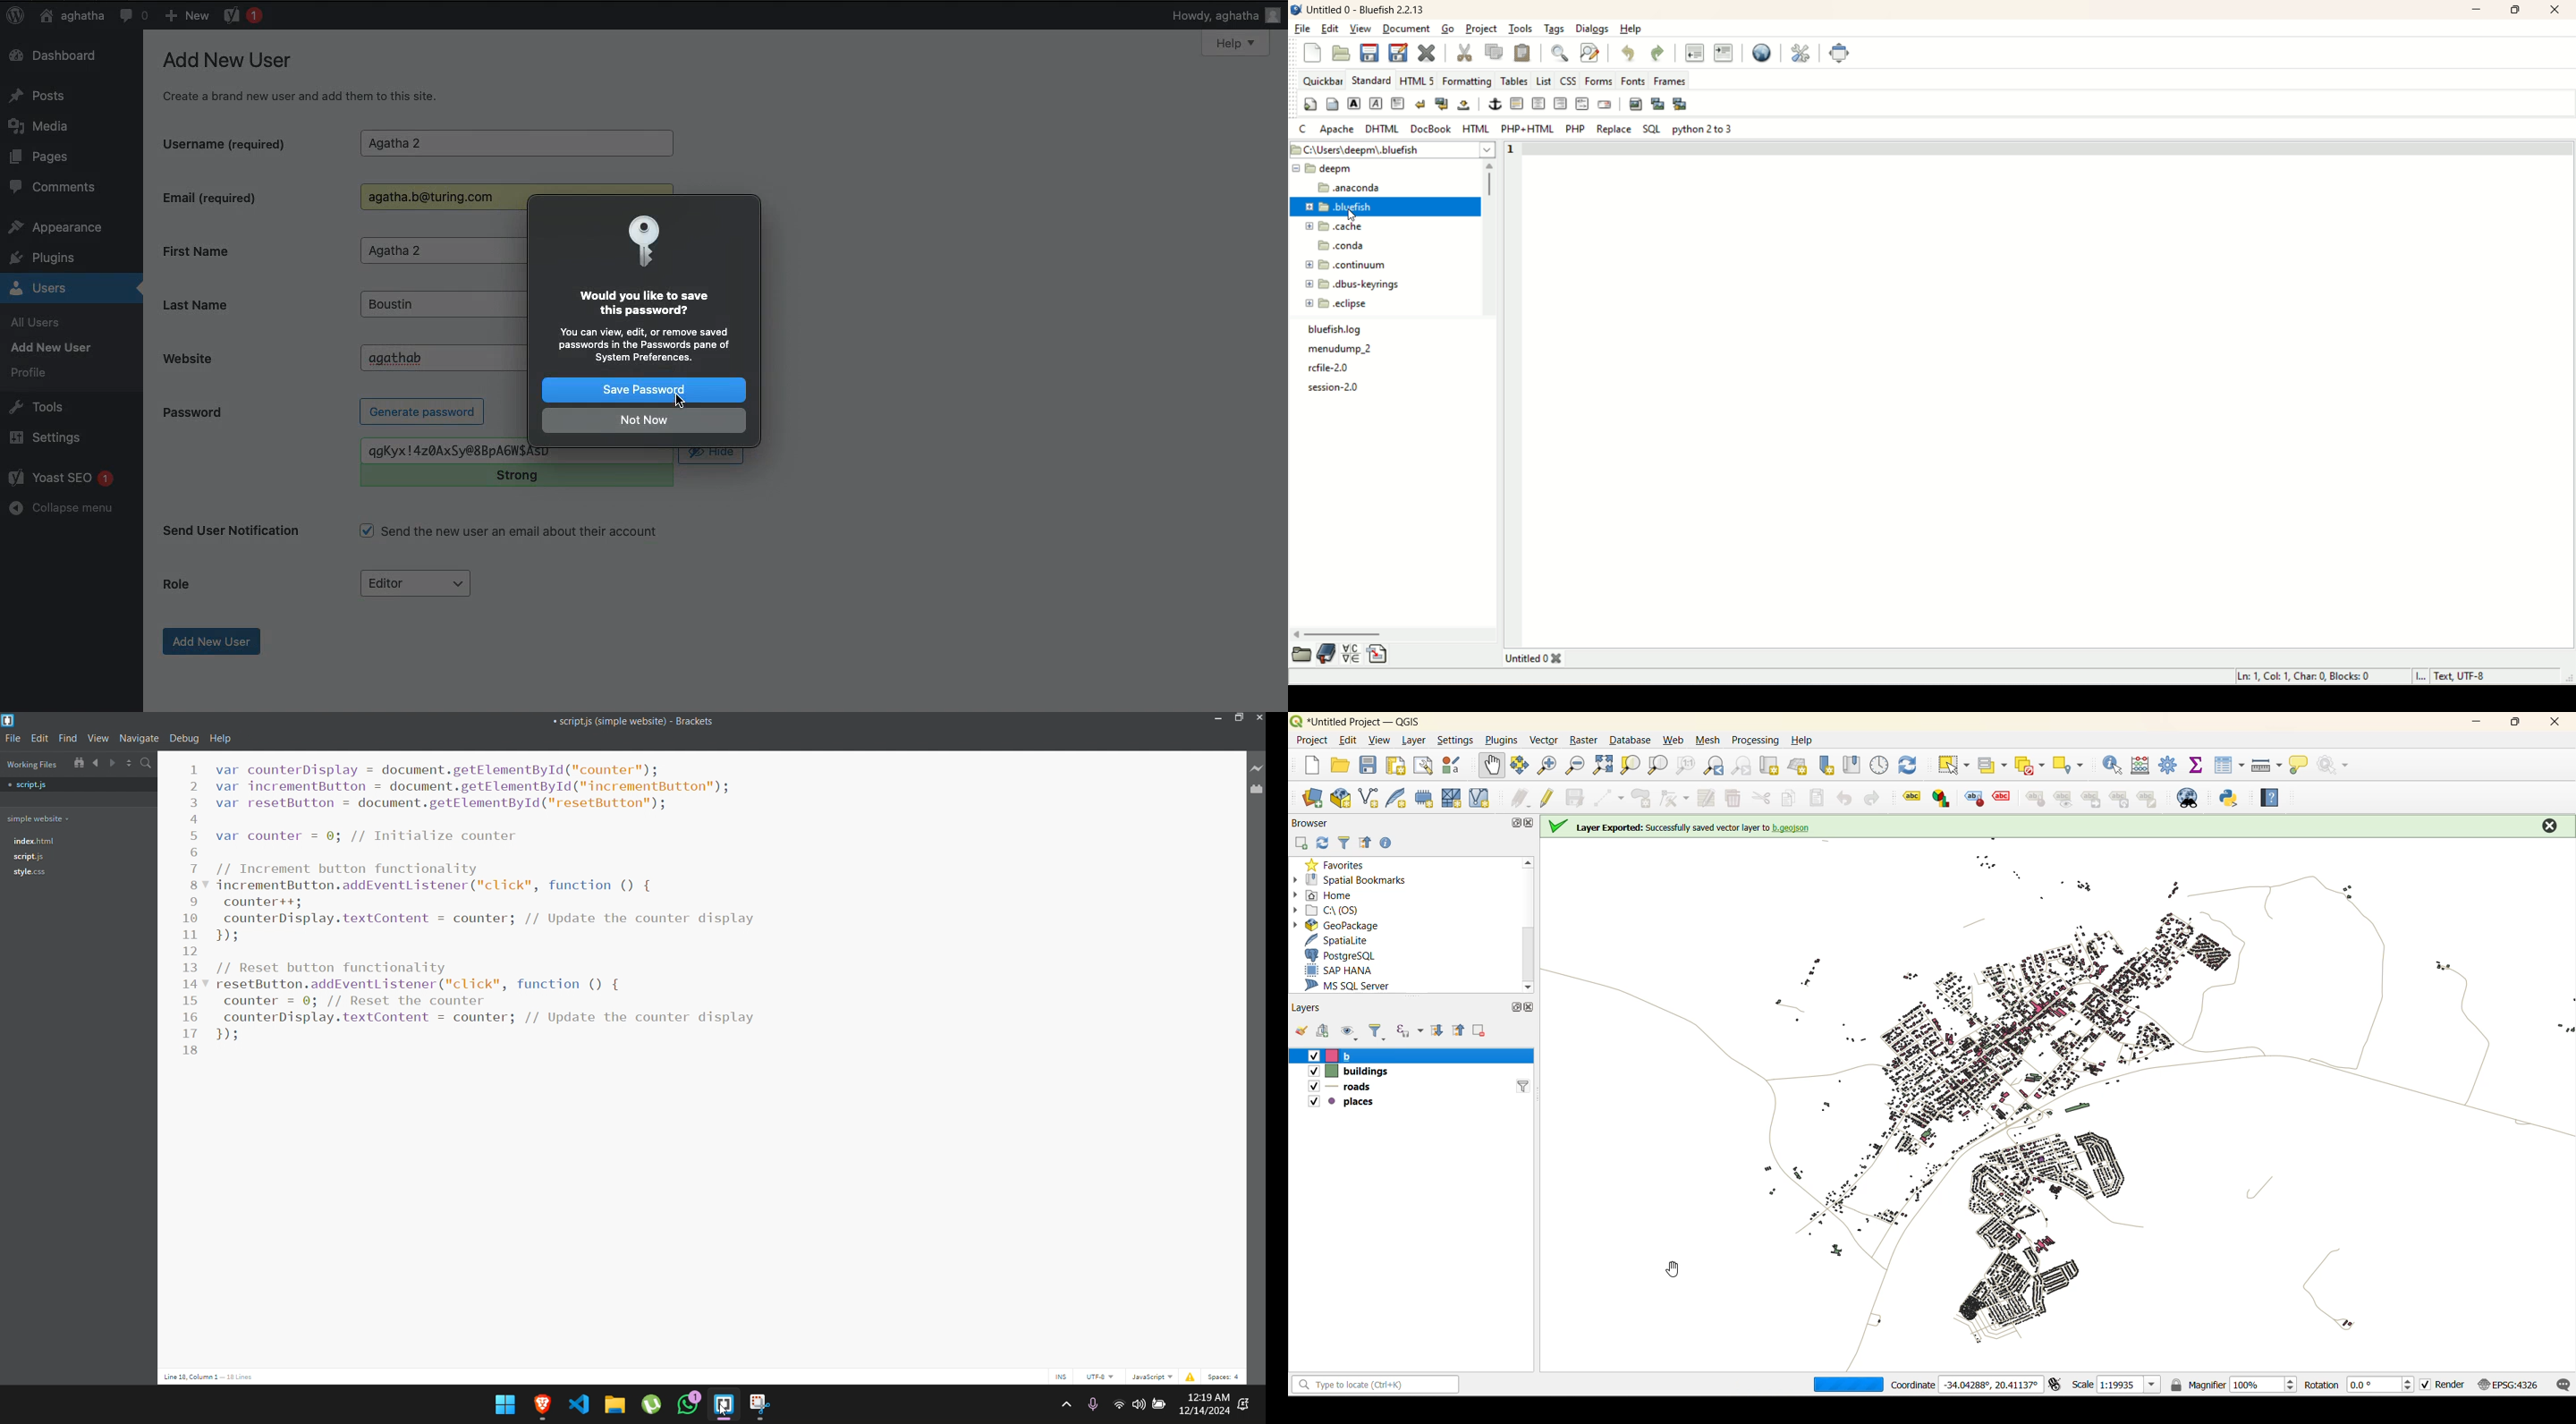 The width and height of the screenshot is (2576, 1428). I want to click on tools, so click(1520, 30).